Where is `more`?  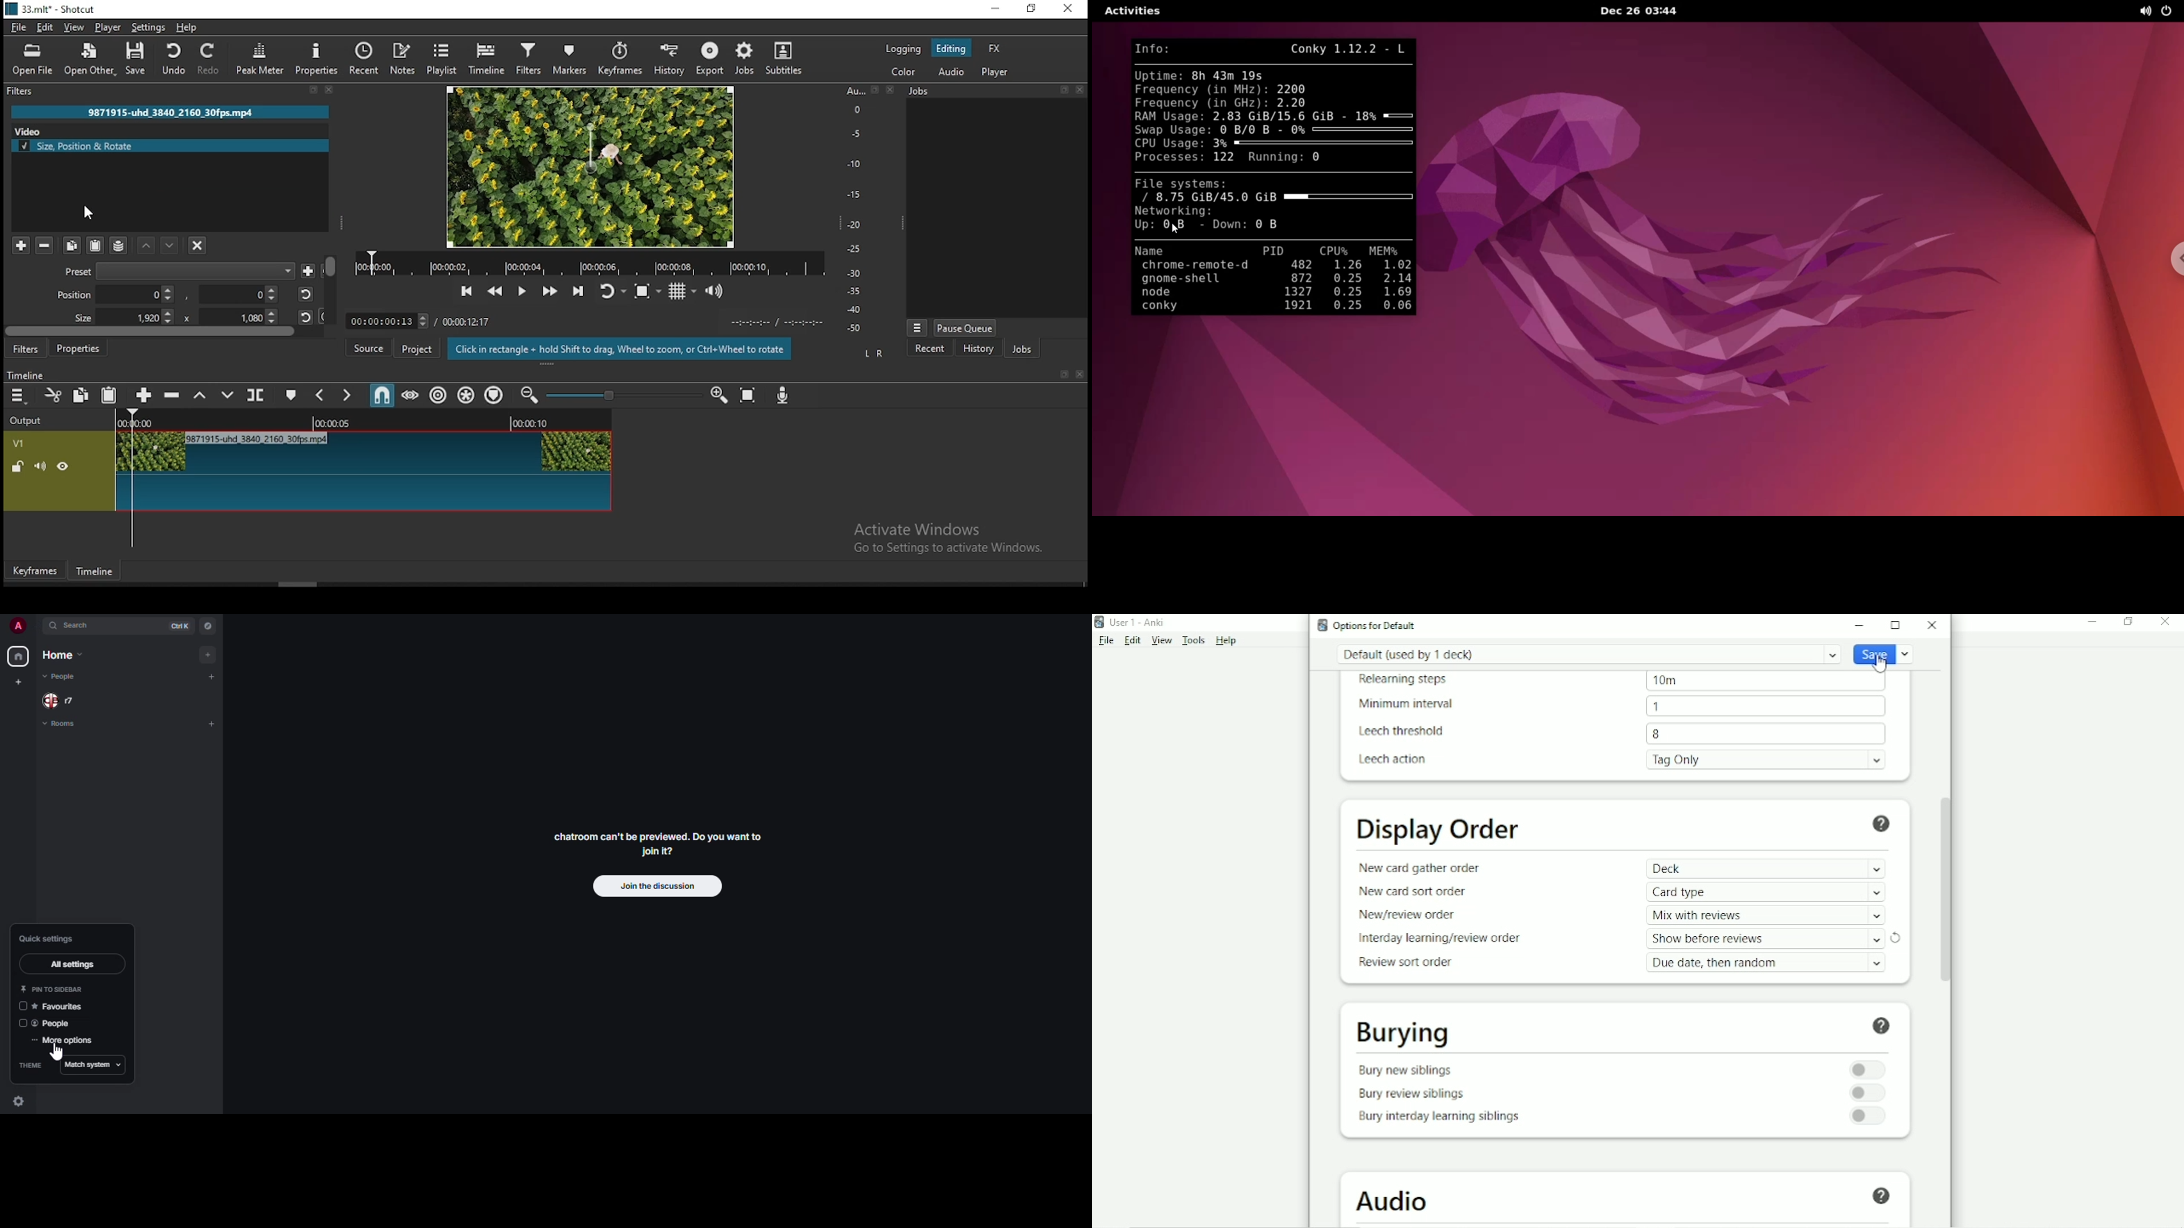 more is located at coordinates (916, 327).